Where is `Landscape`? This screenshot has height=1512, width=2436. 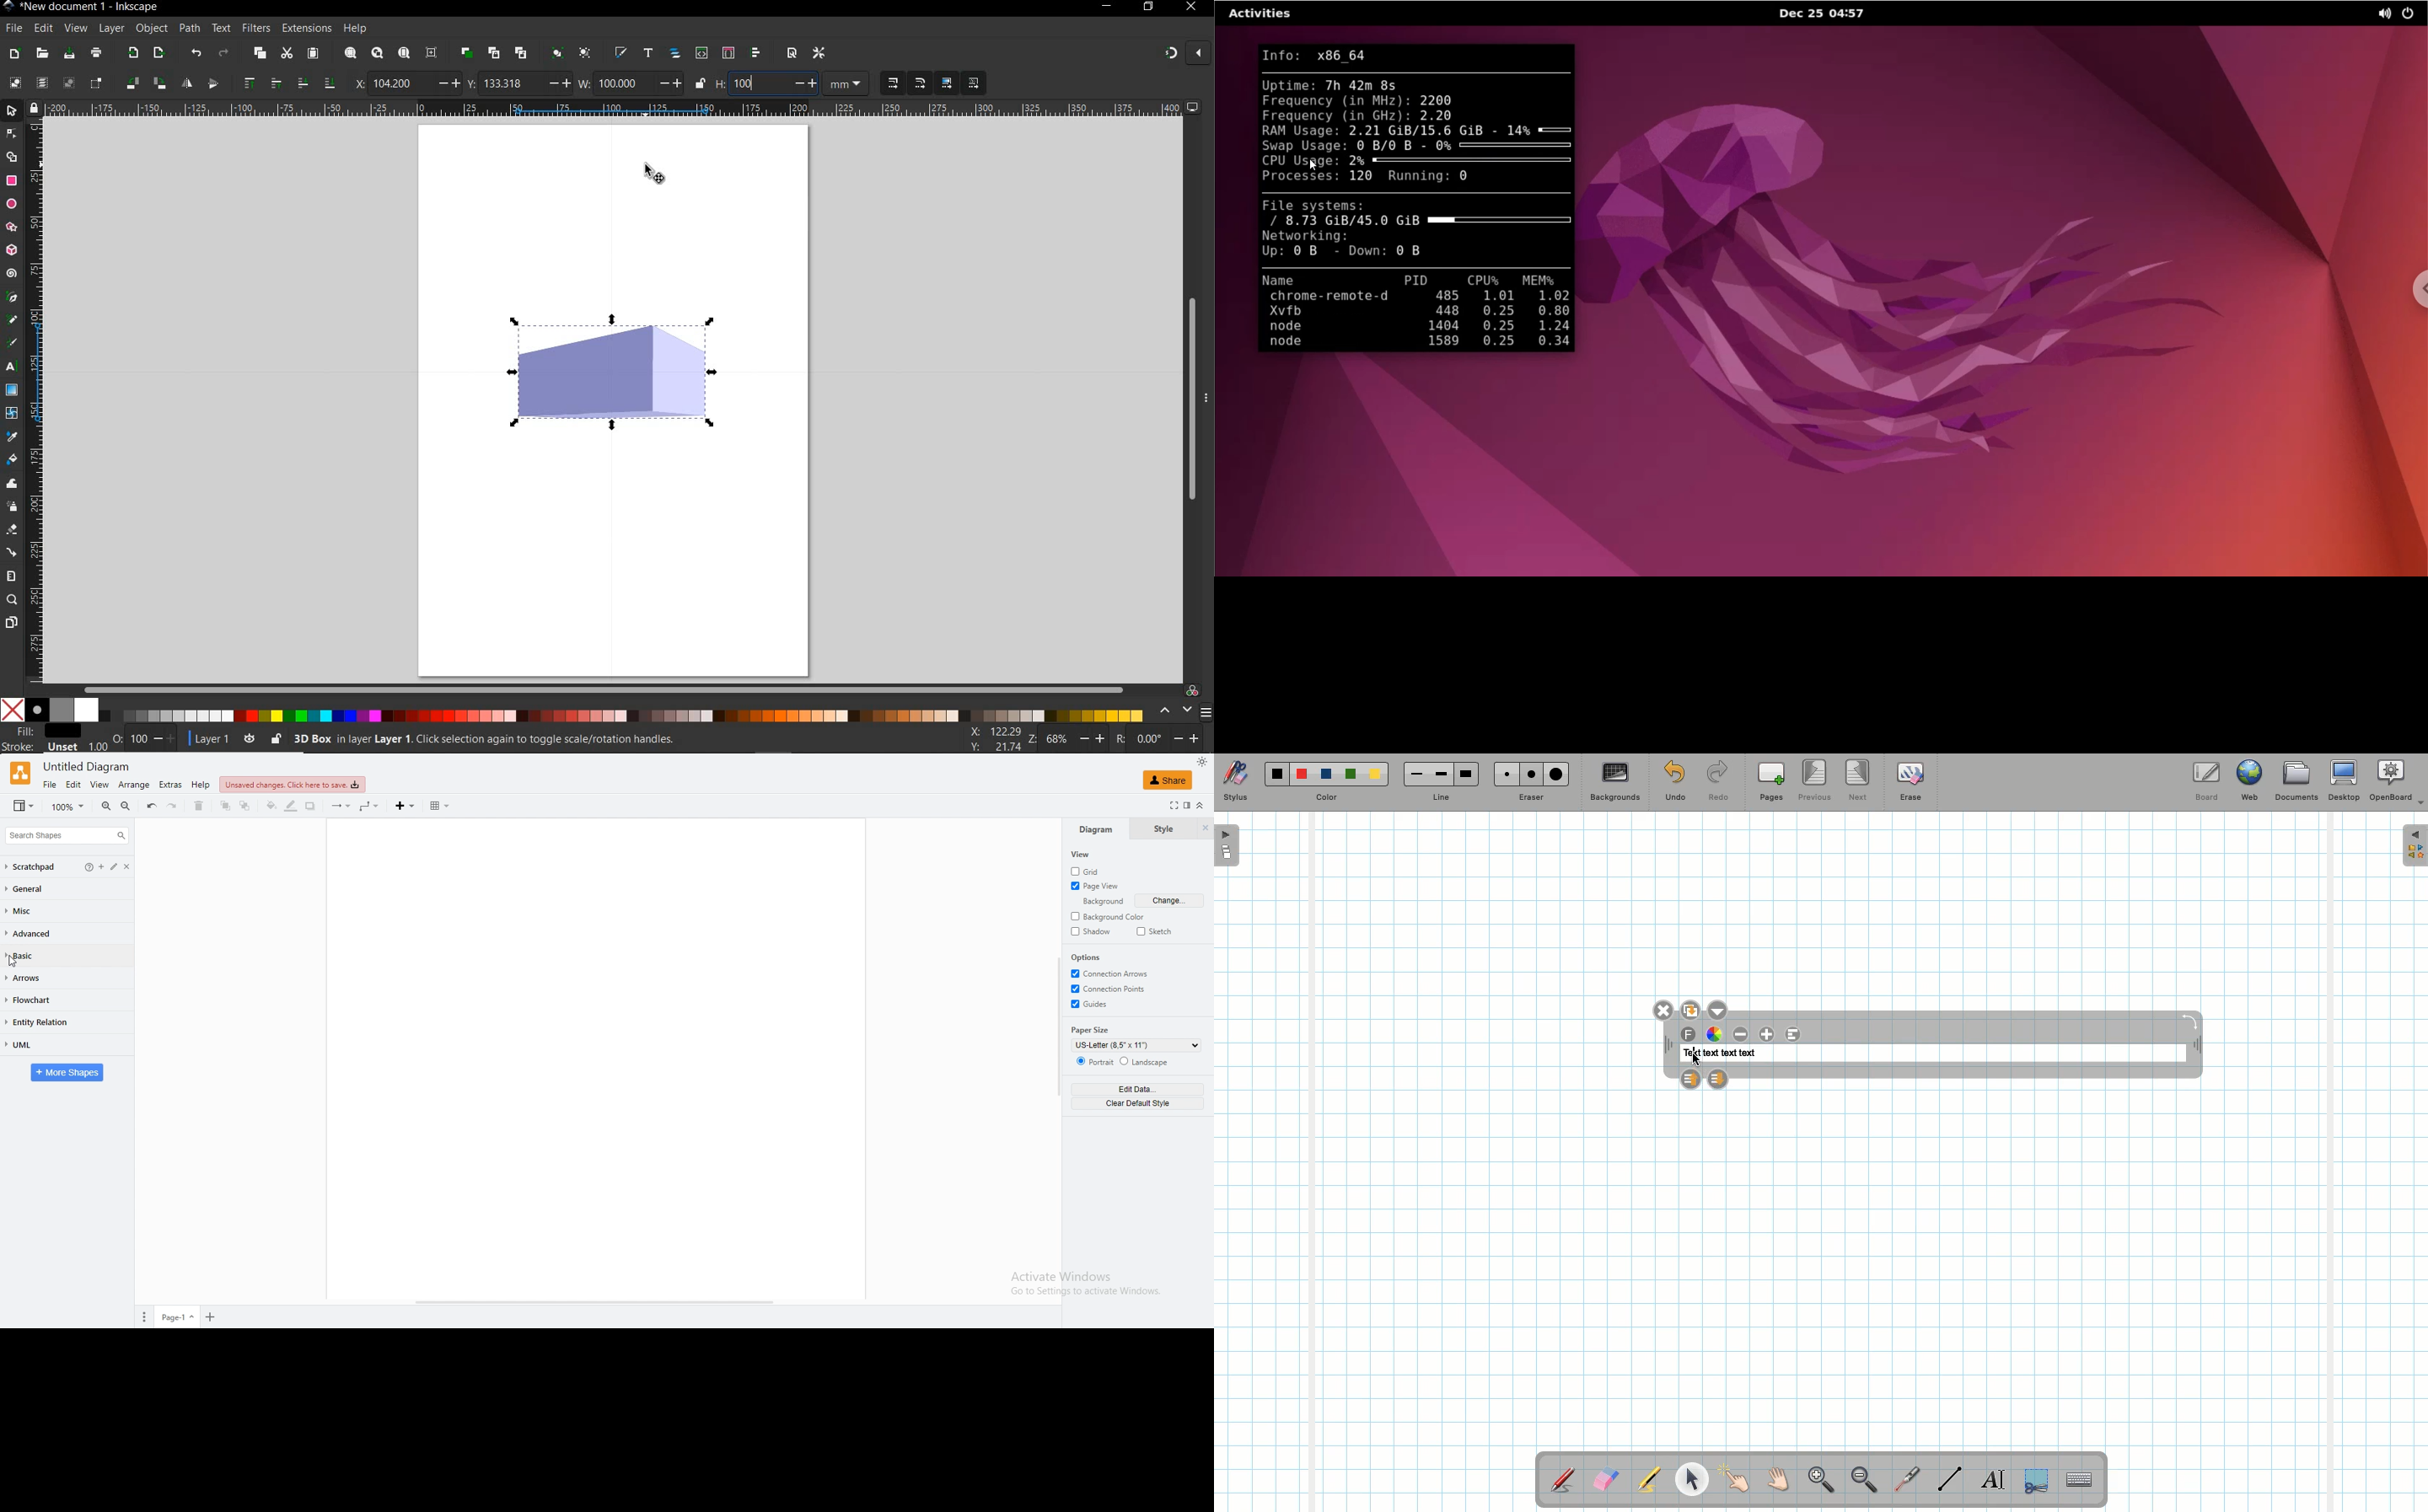 Landscape is located at coordinates (1144, 1061).